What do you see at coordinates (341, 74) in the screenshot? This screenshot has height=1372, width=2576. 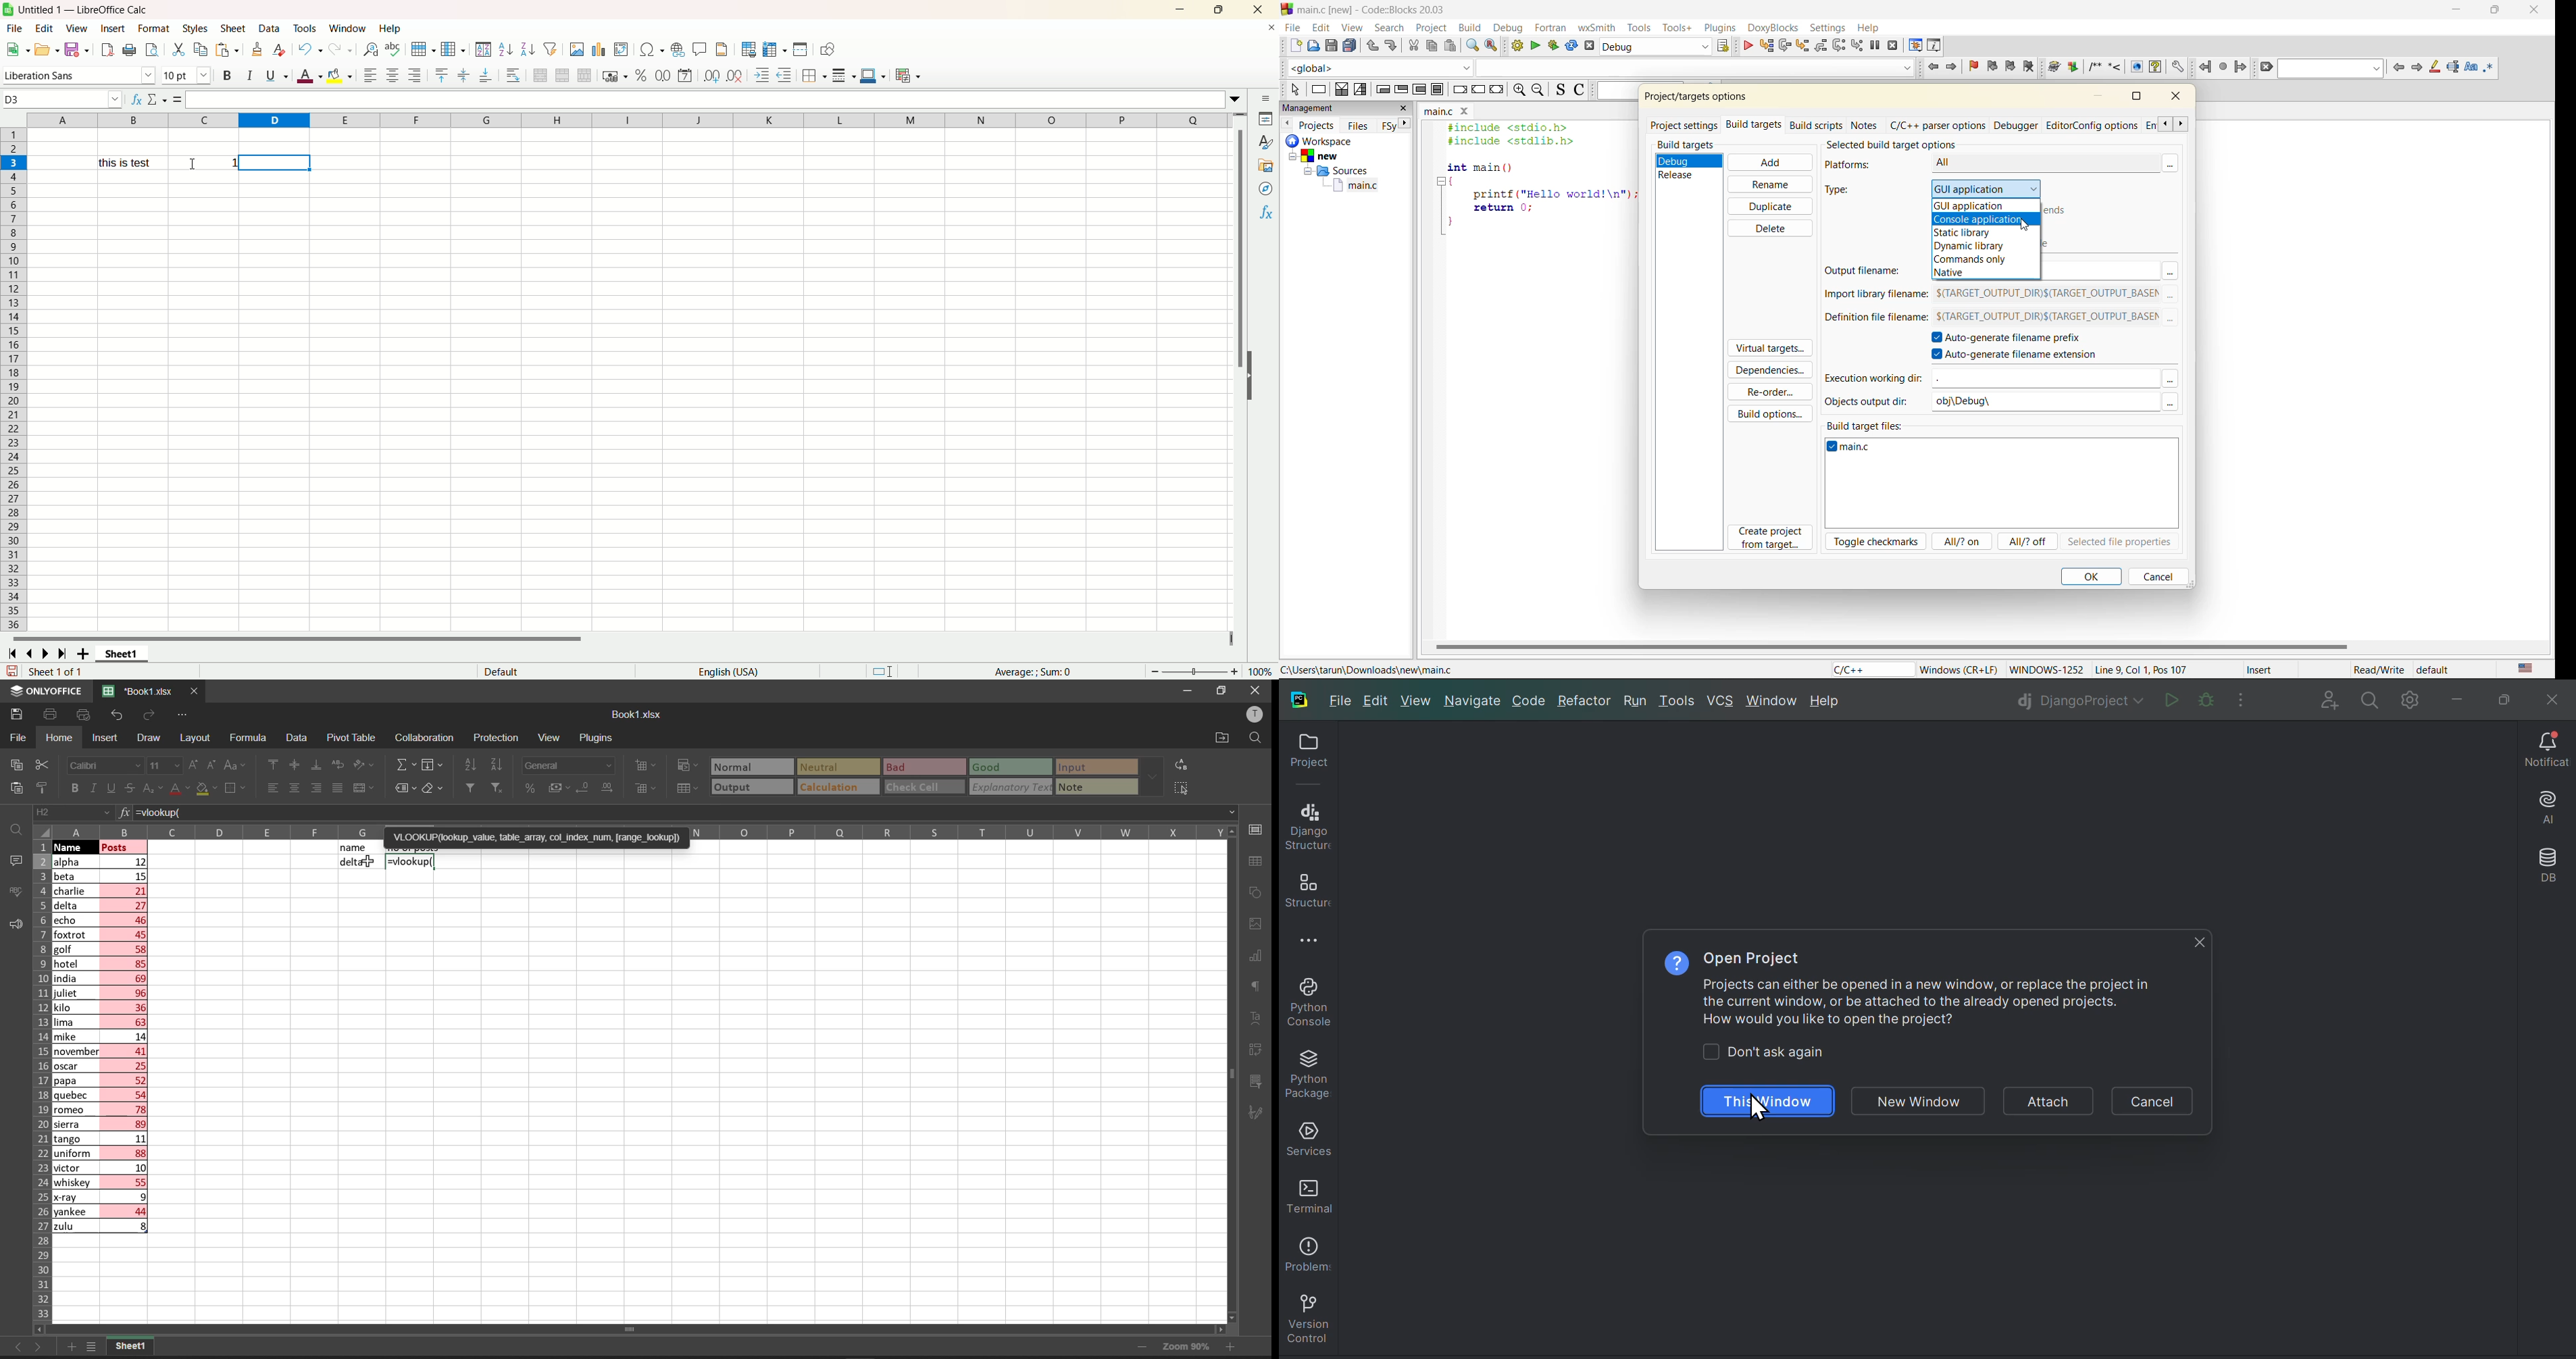 I see `background color` at bounding box center [341, 74].